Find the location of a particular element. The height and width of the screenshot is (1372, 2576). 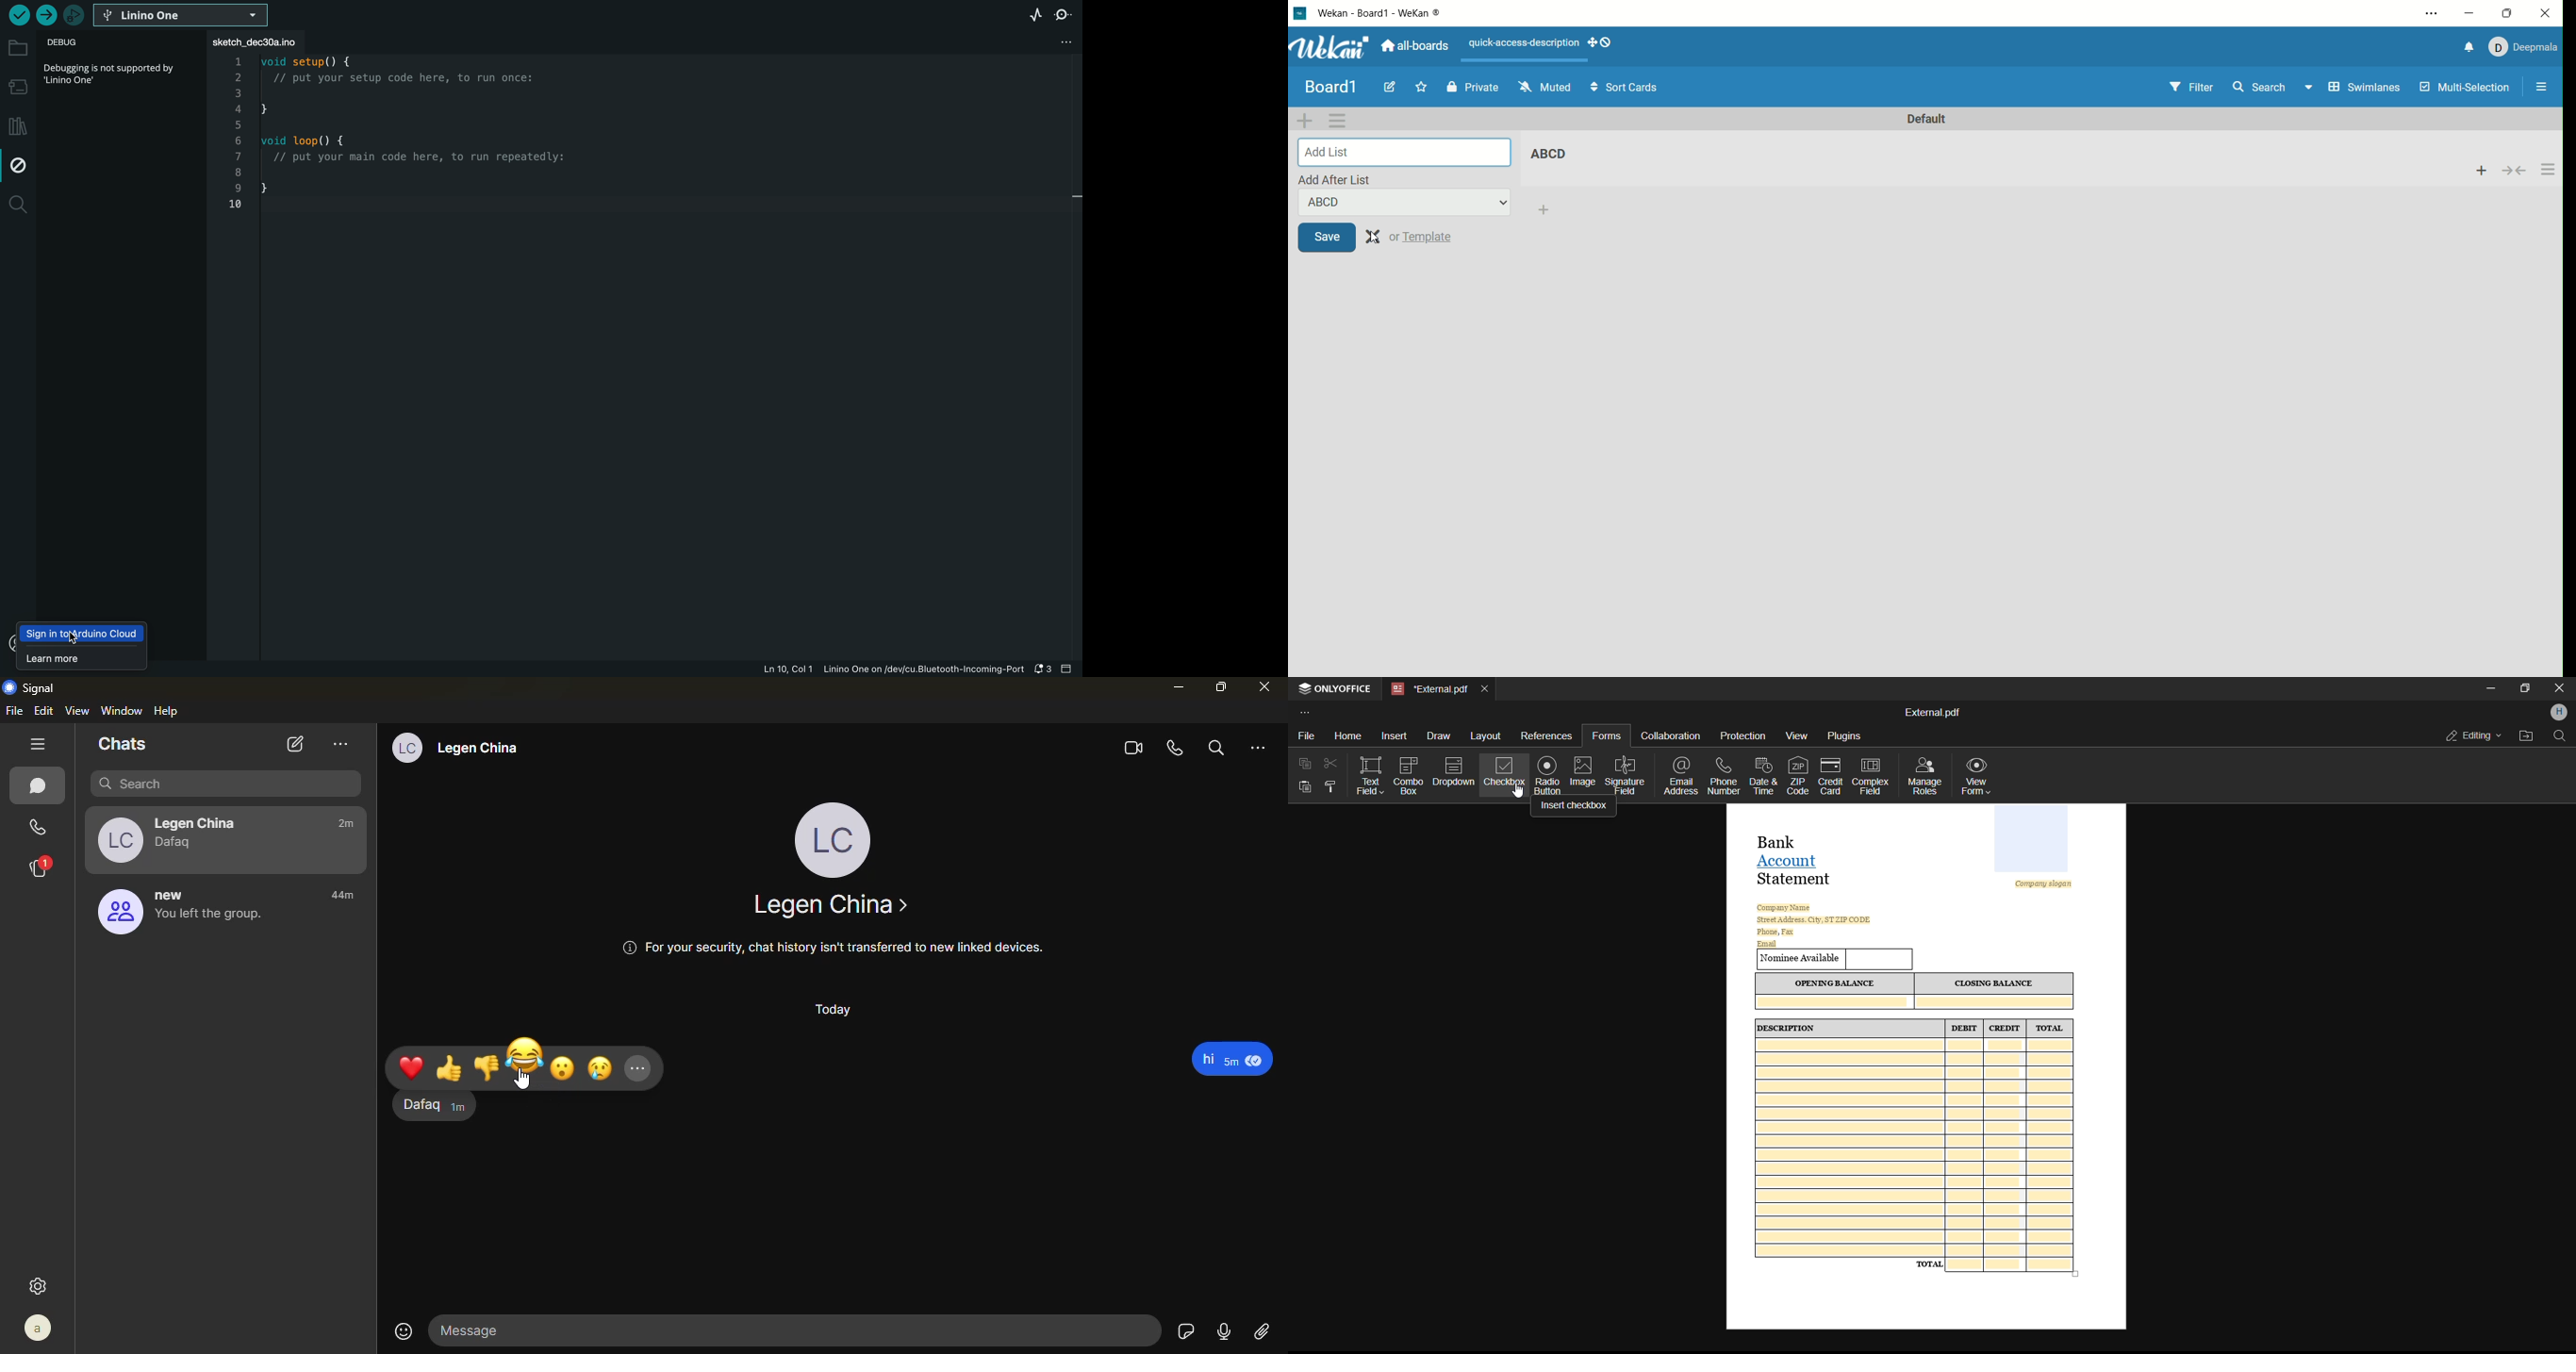

more option is located at coordinates (341, 743).